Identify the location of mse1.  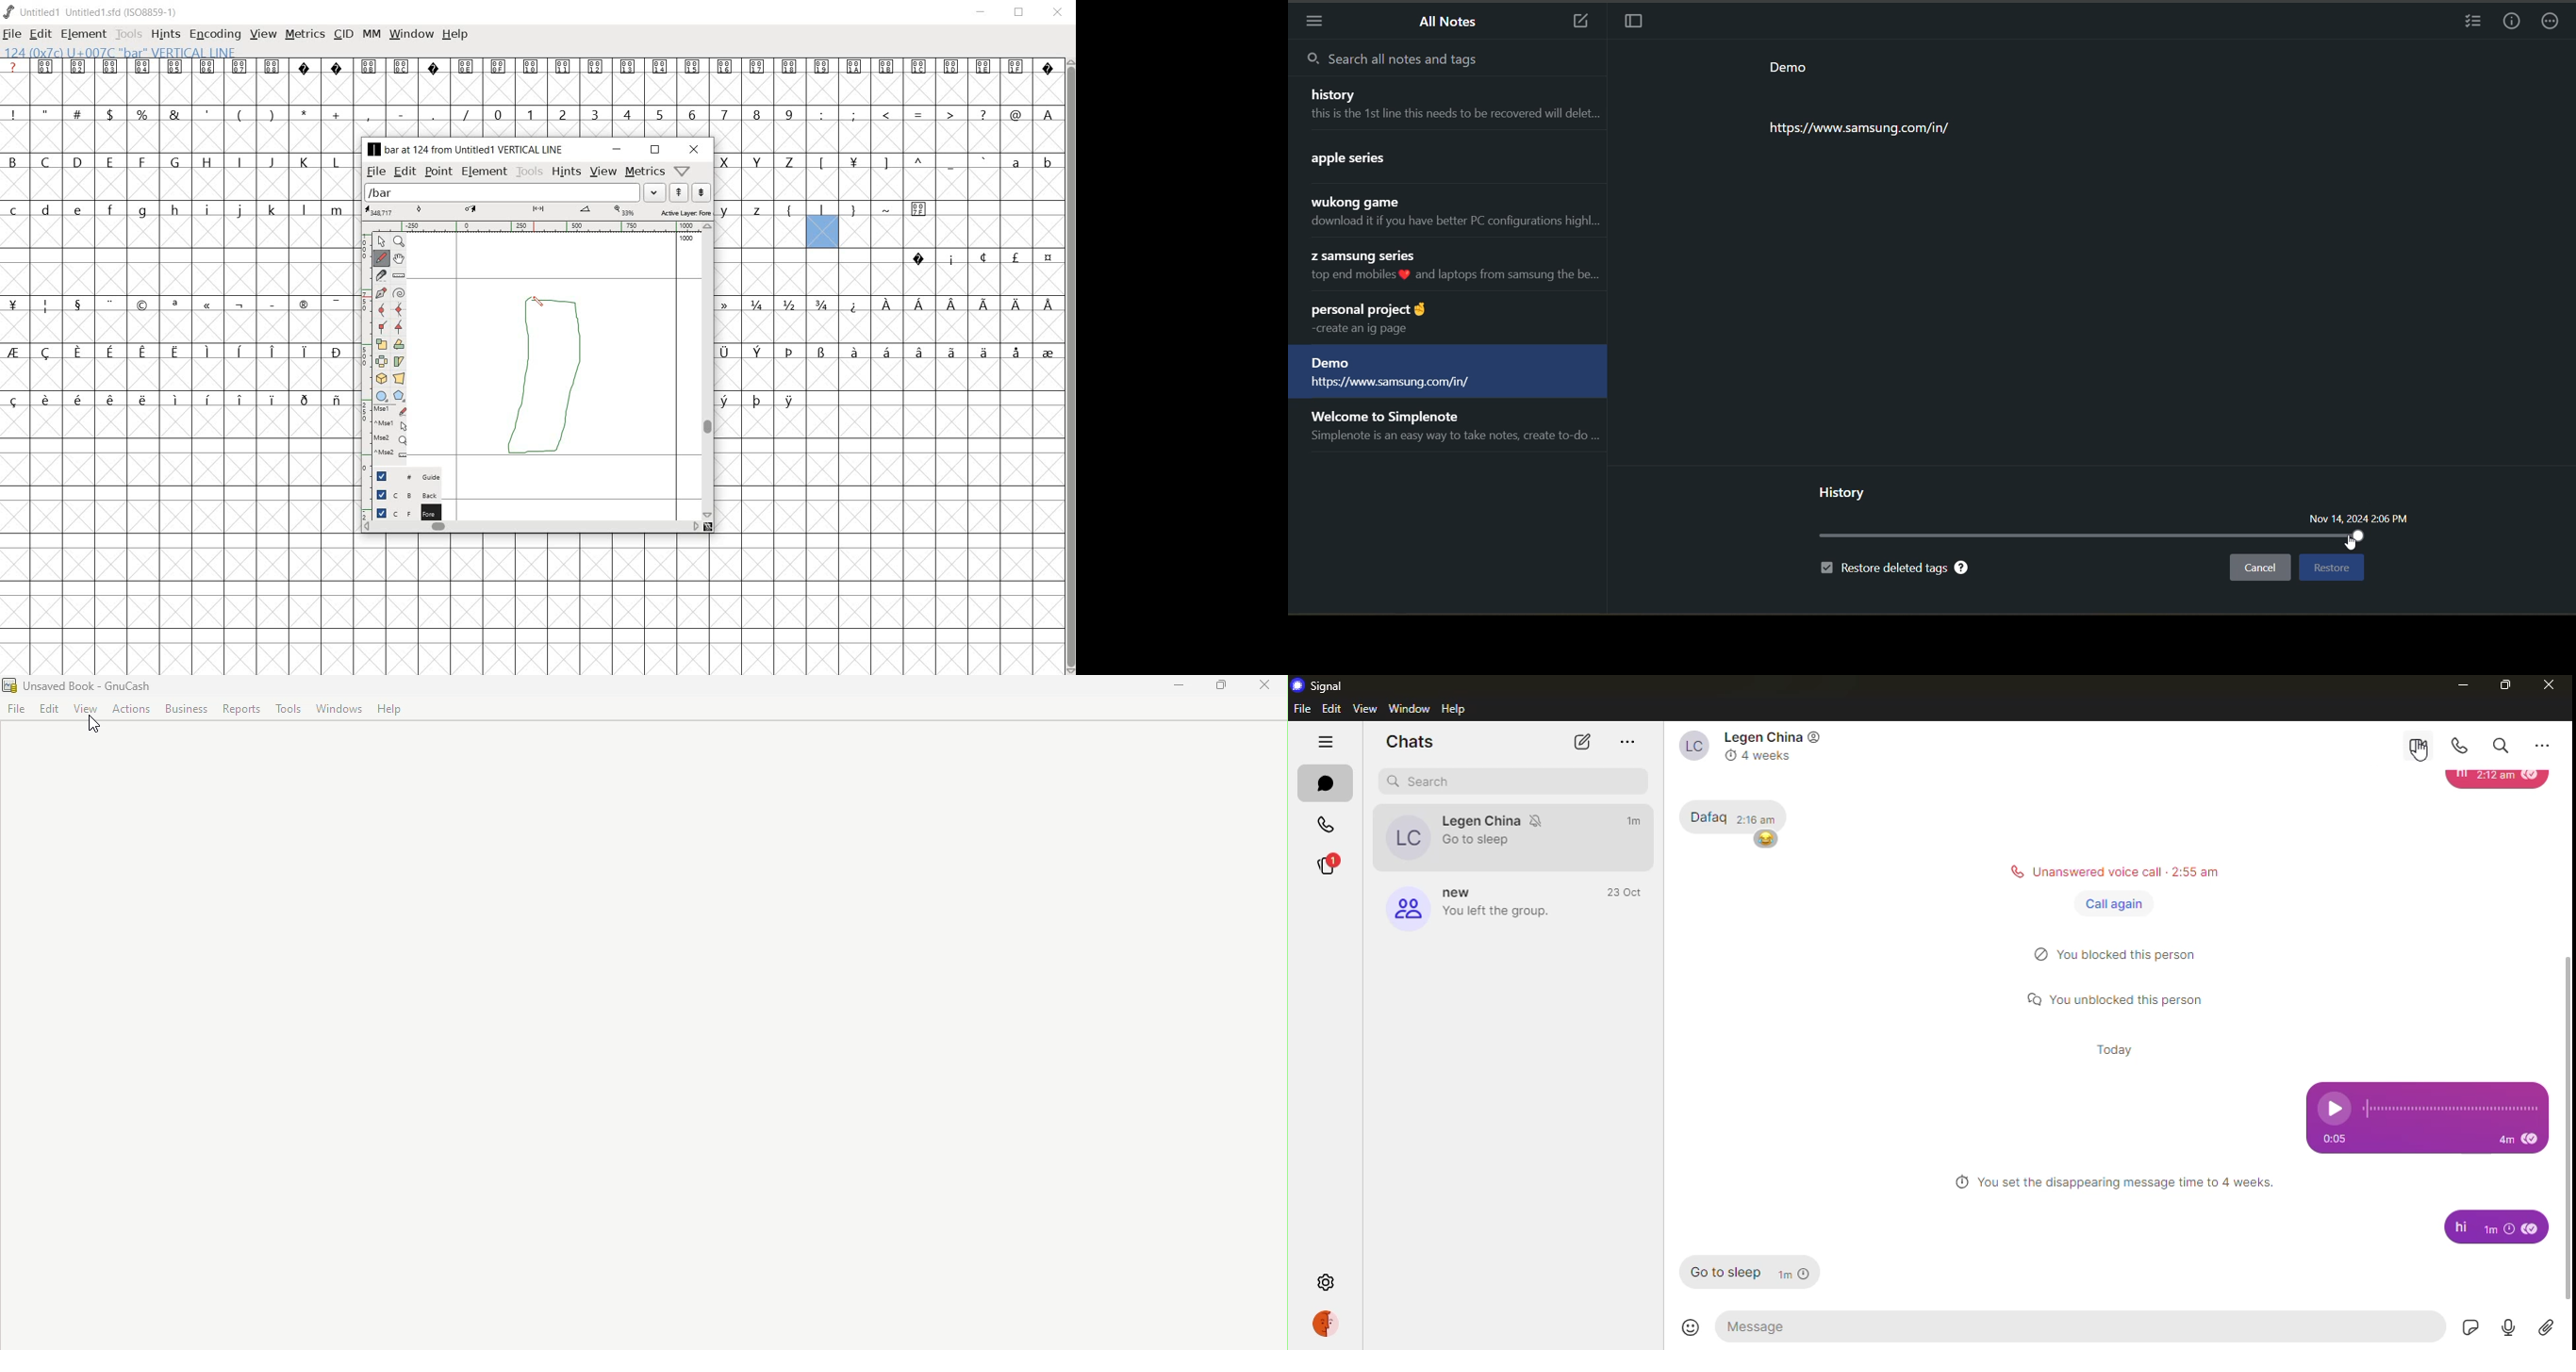
(388, 409).